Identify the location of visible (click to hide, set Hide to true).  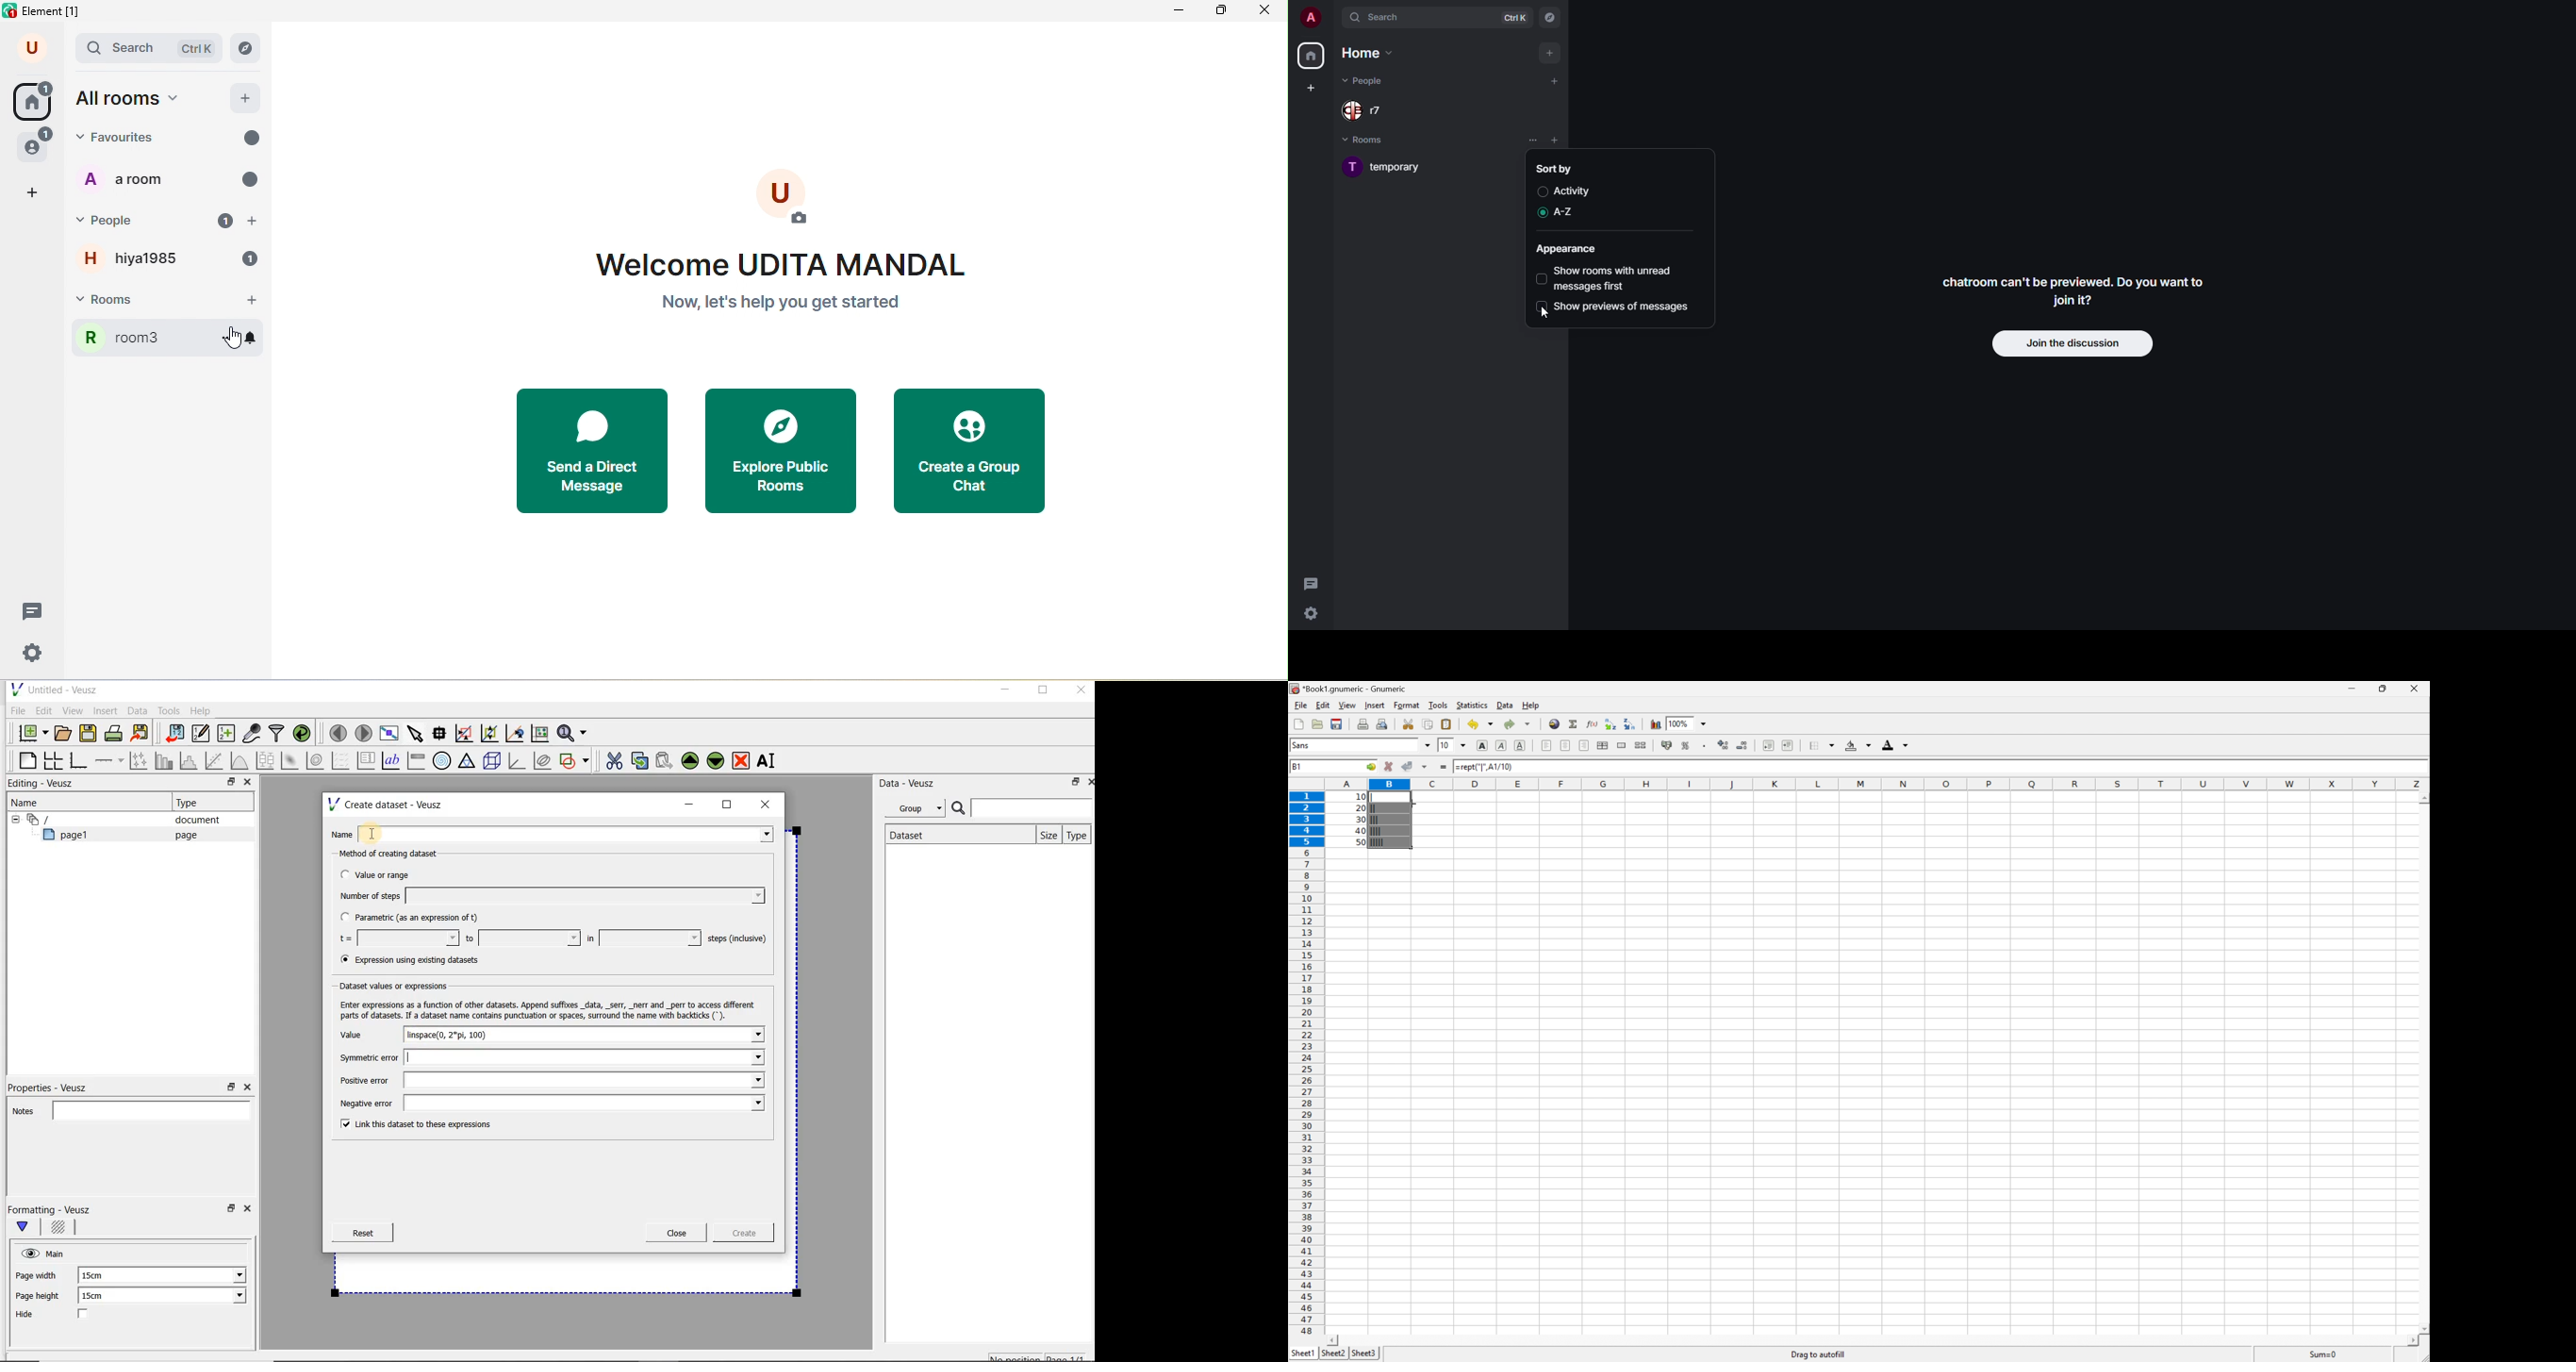
(28, 1253).